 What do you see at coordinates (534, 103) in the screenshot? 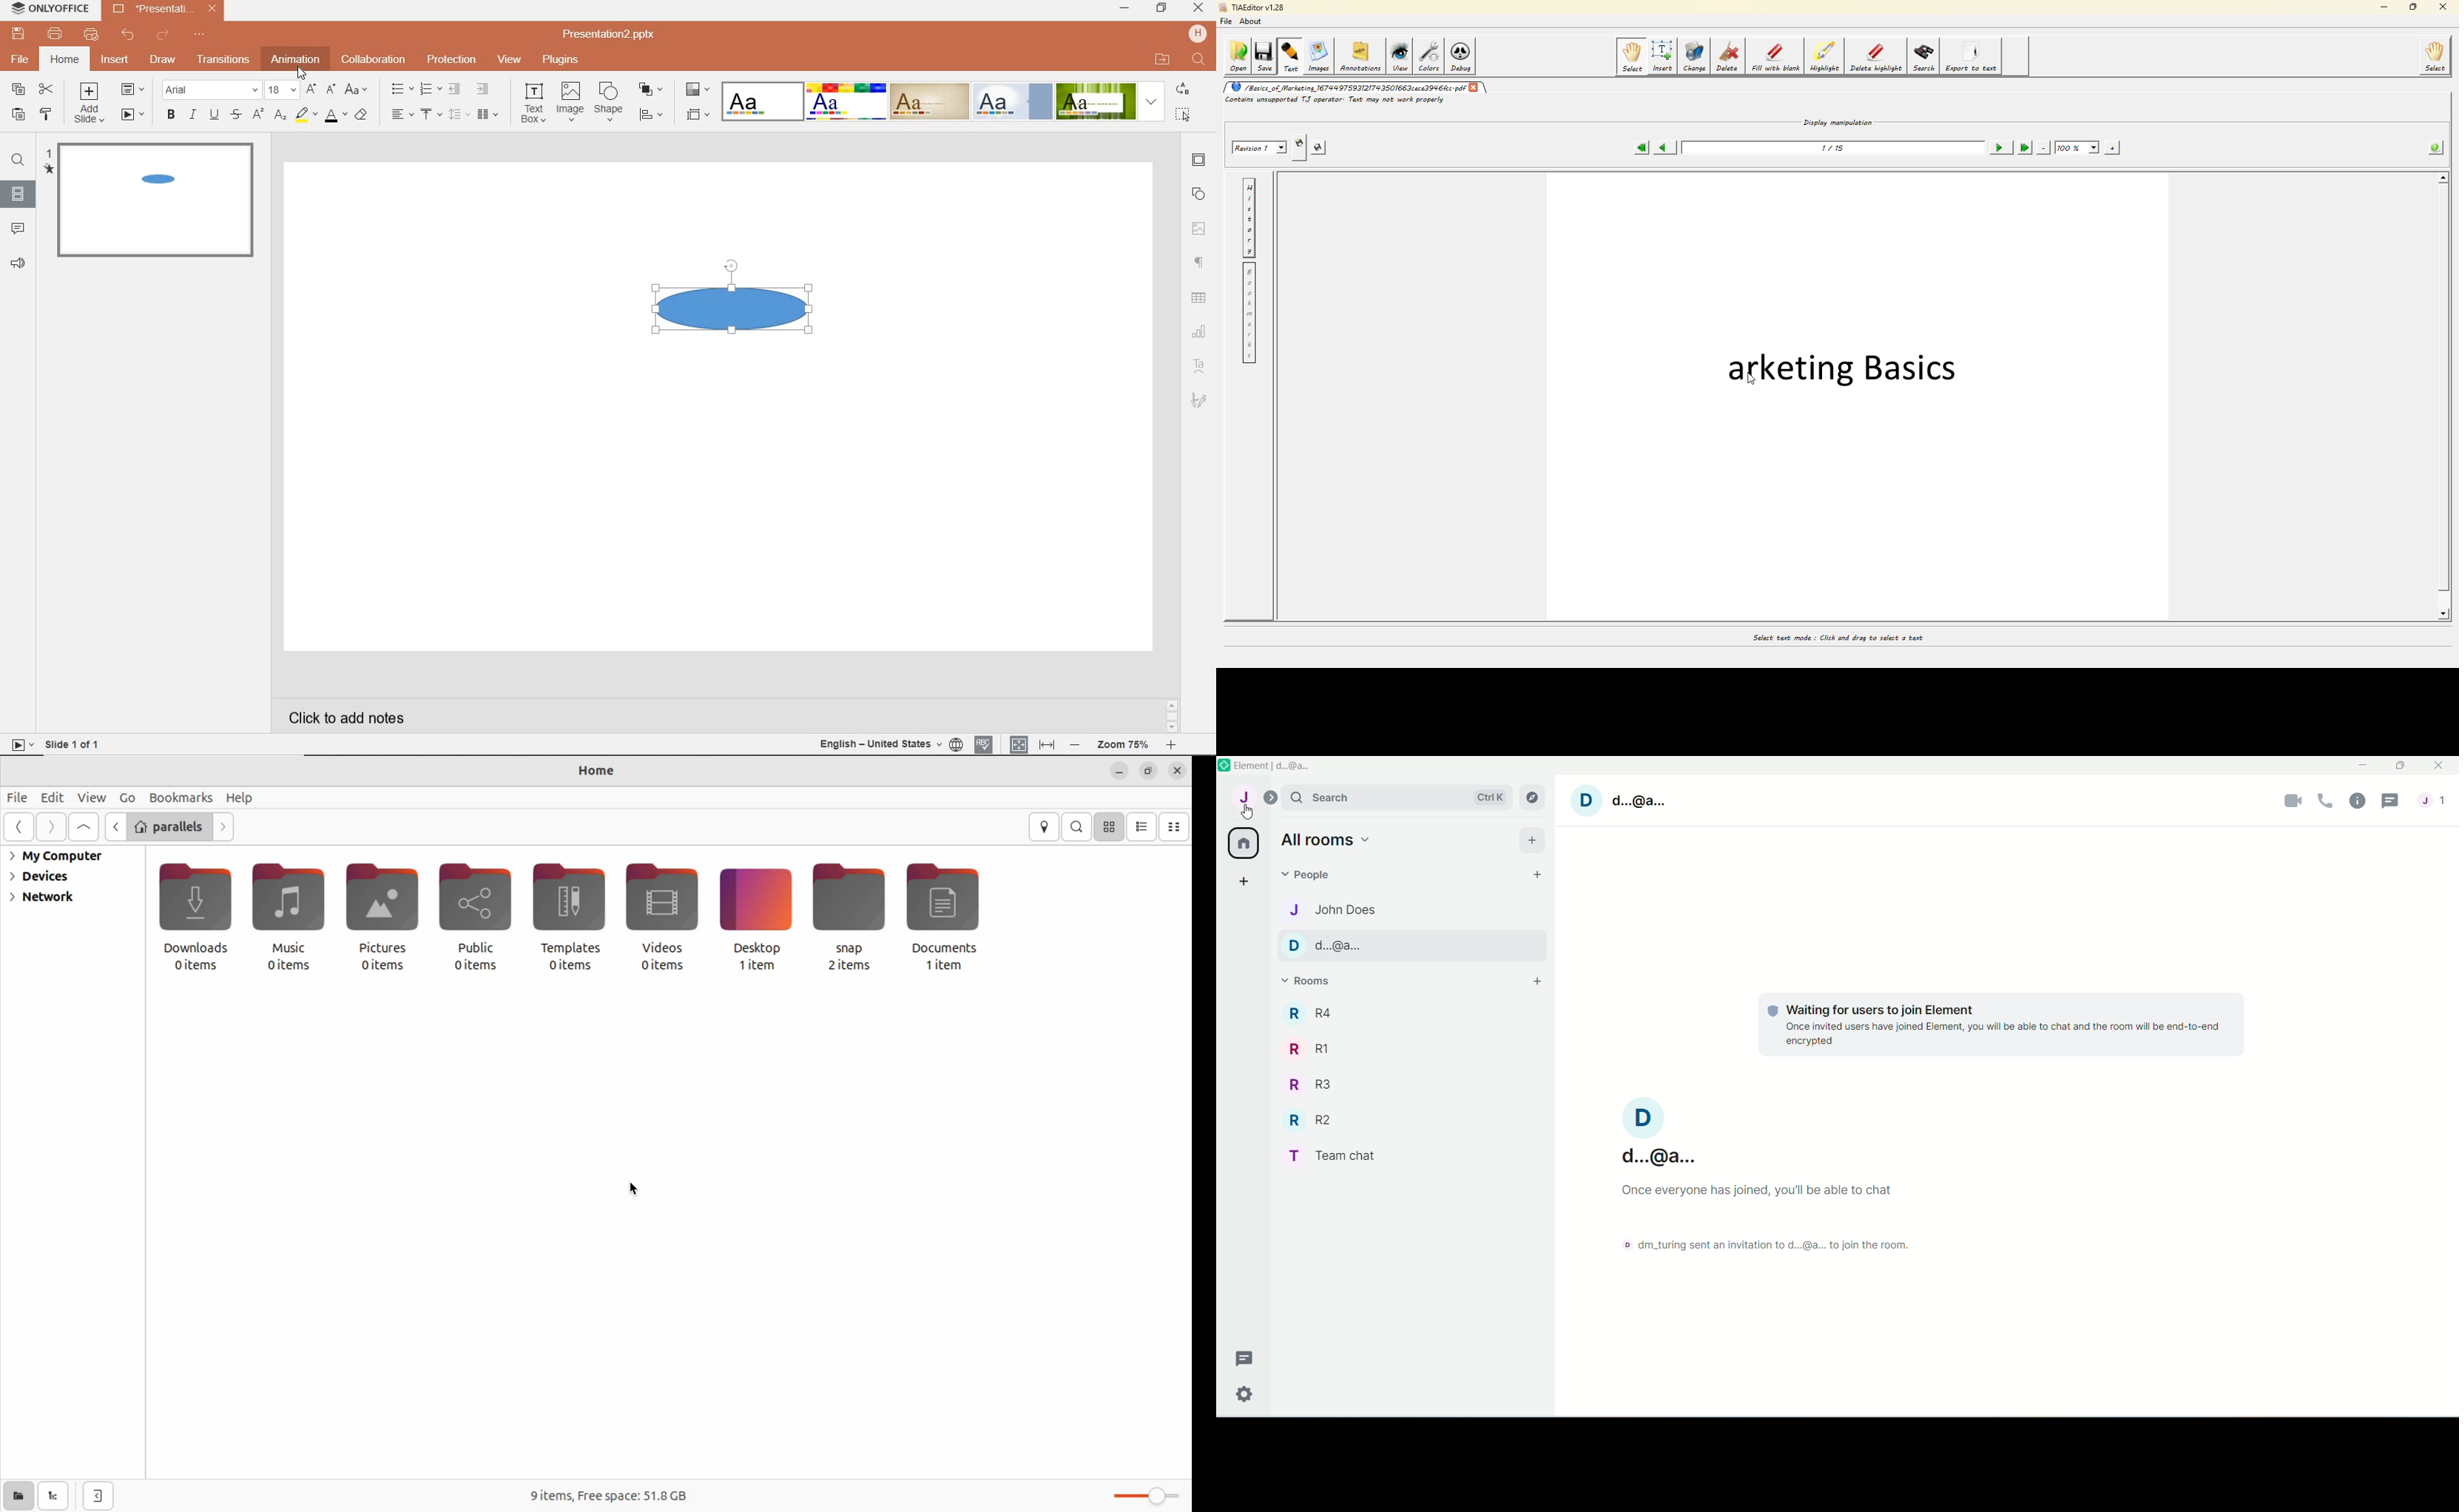
I see `text box` at bounding box center [534, 103].